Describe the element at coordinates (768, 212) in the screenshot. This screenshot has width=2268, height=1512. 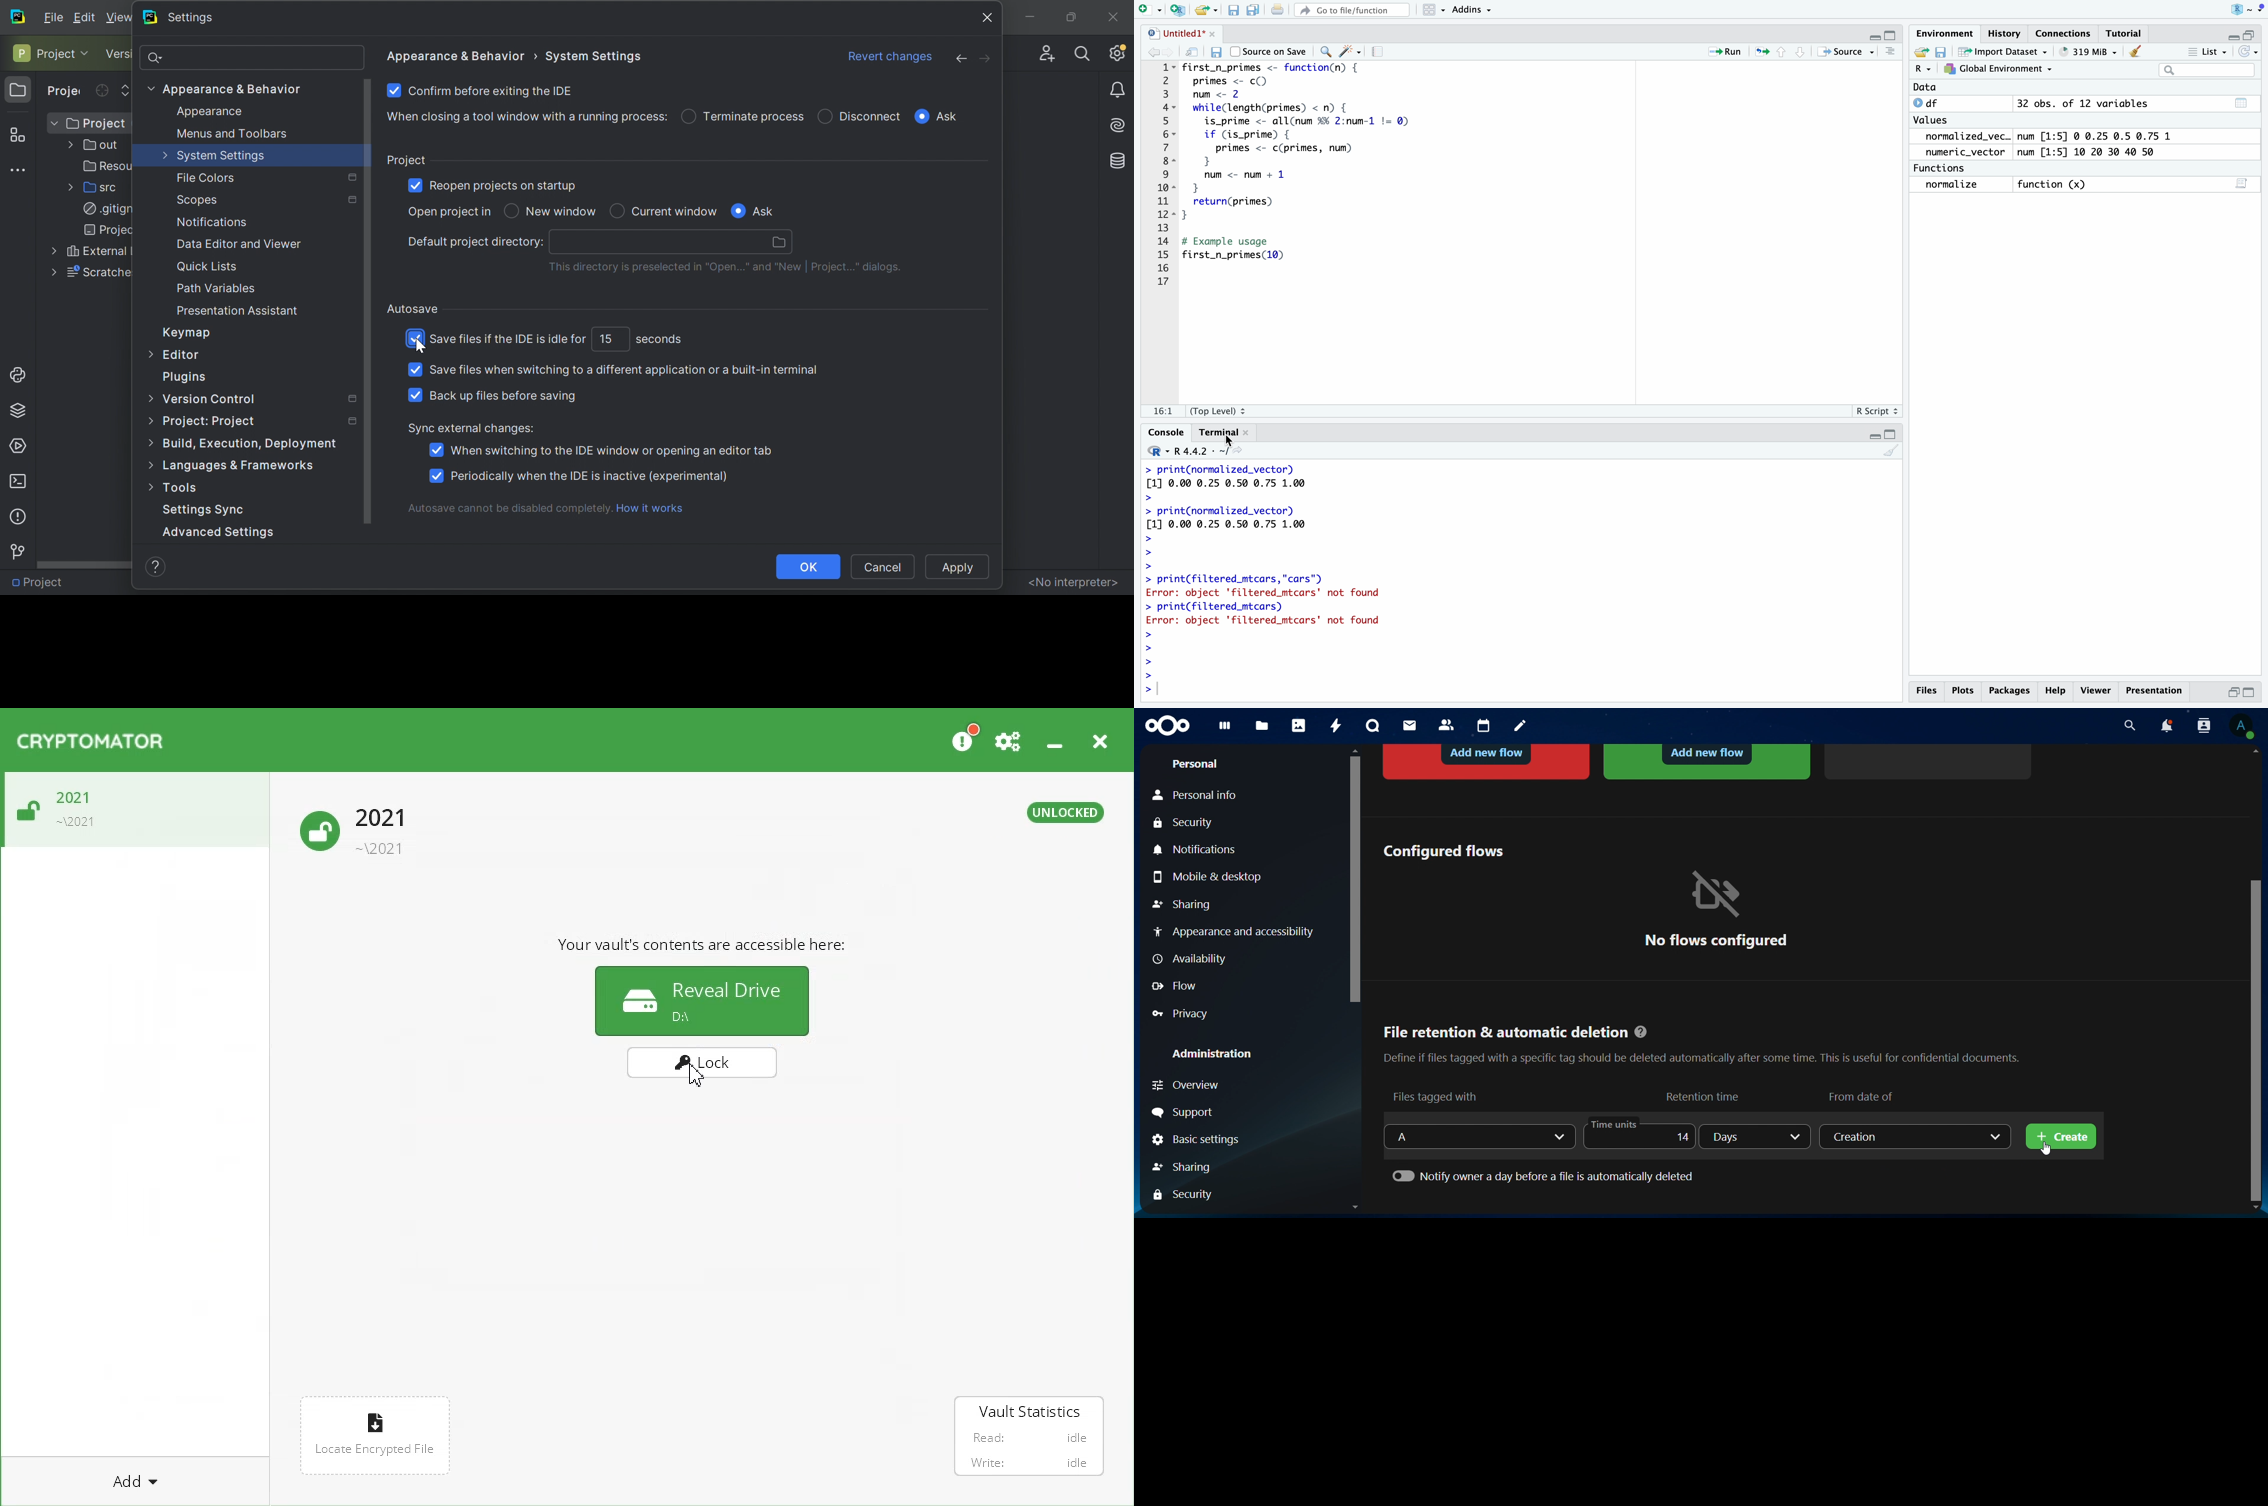
I see `Ask` at that location.